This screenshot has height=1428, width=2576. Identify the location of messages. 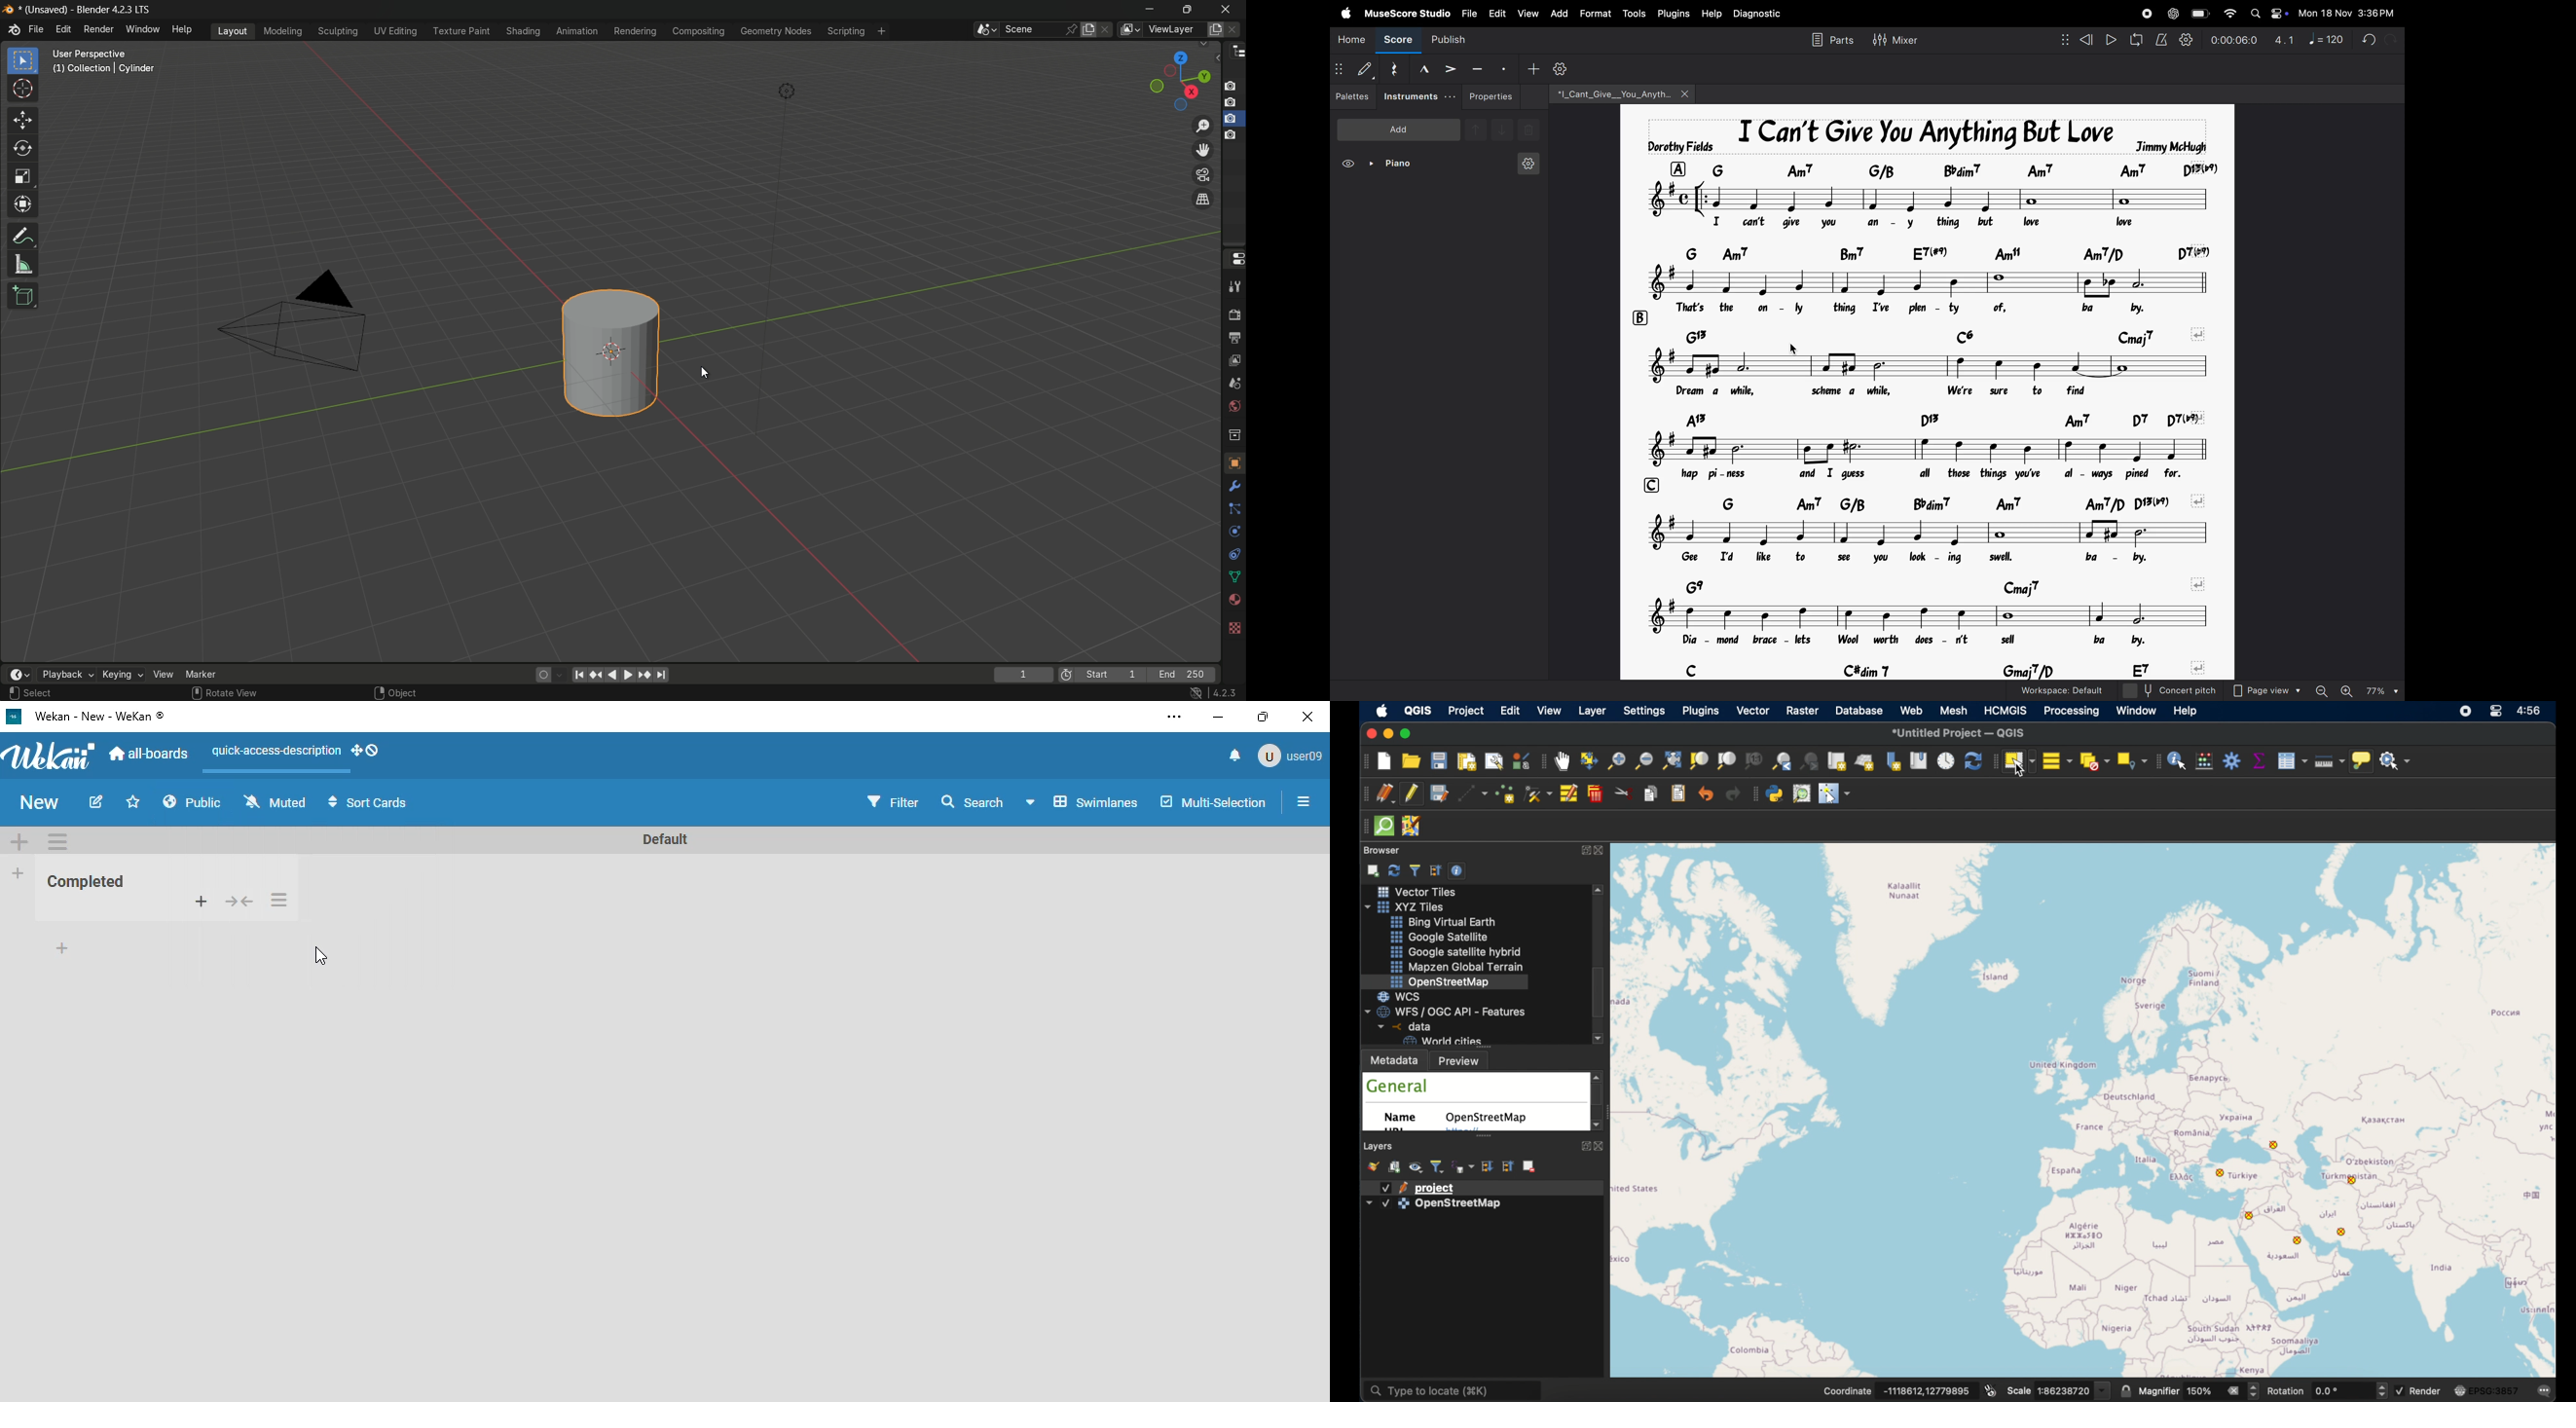
(2544, 1389).